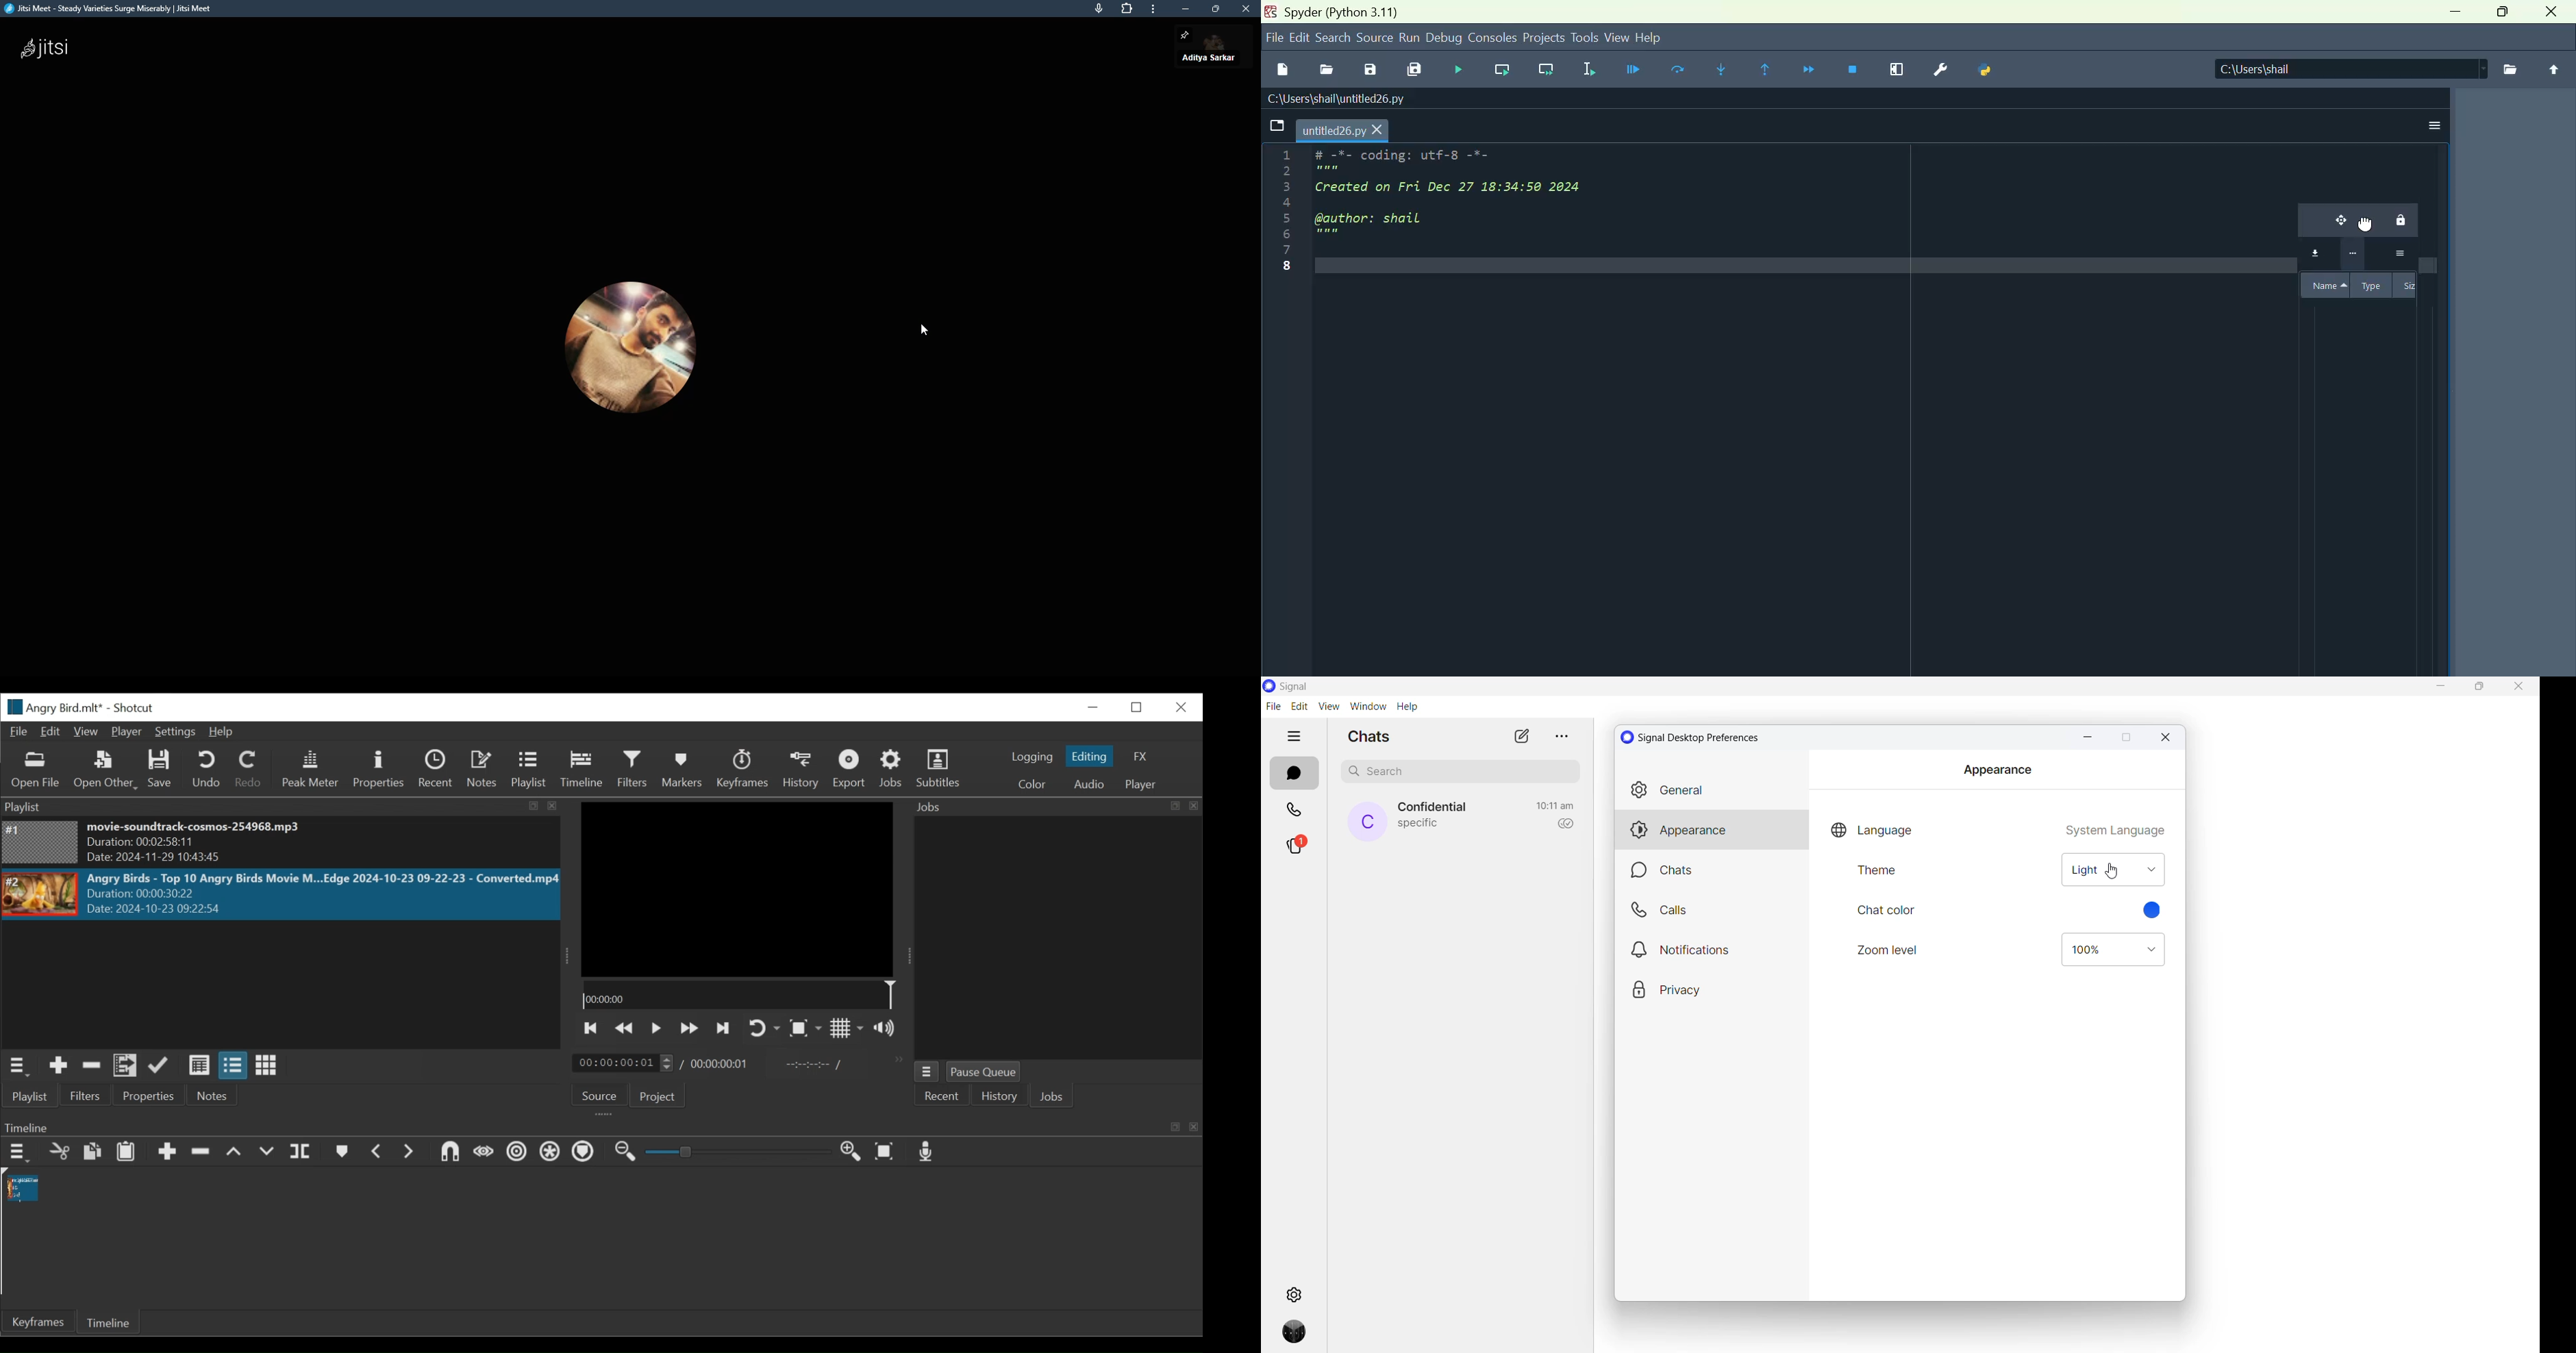 Image resolution: width=2576 pixels, height=1372 pixels. Describe the element at coordinates (1435, 808) in the screenshot. I see `contact name` at that location.